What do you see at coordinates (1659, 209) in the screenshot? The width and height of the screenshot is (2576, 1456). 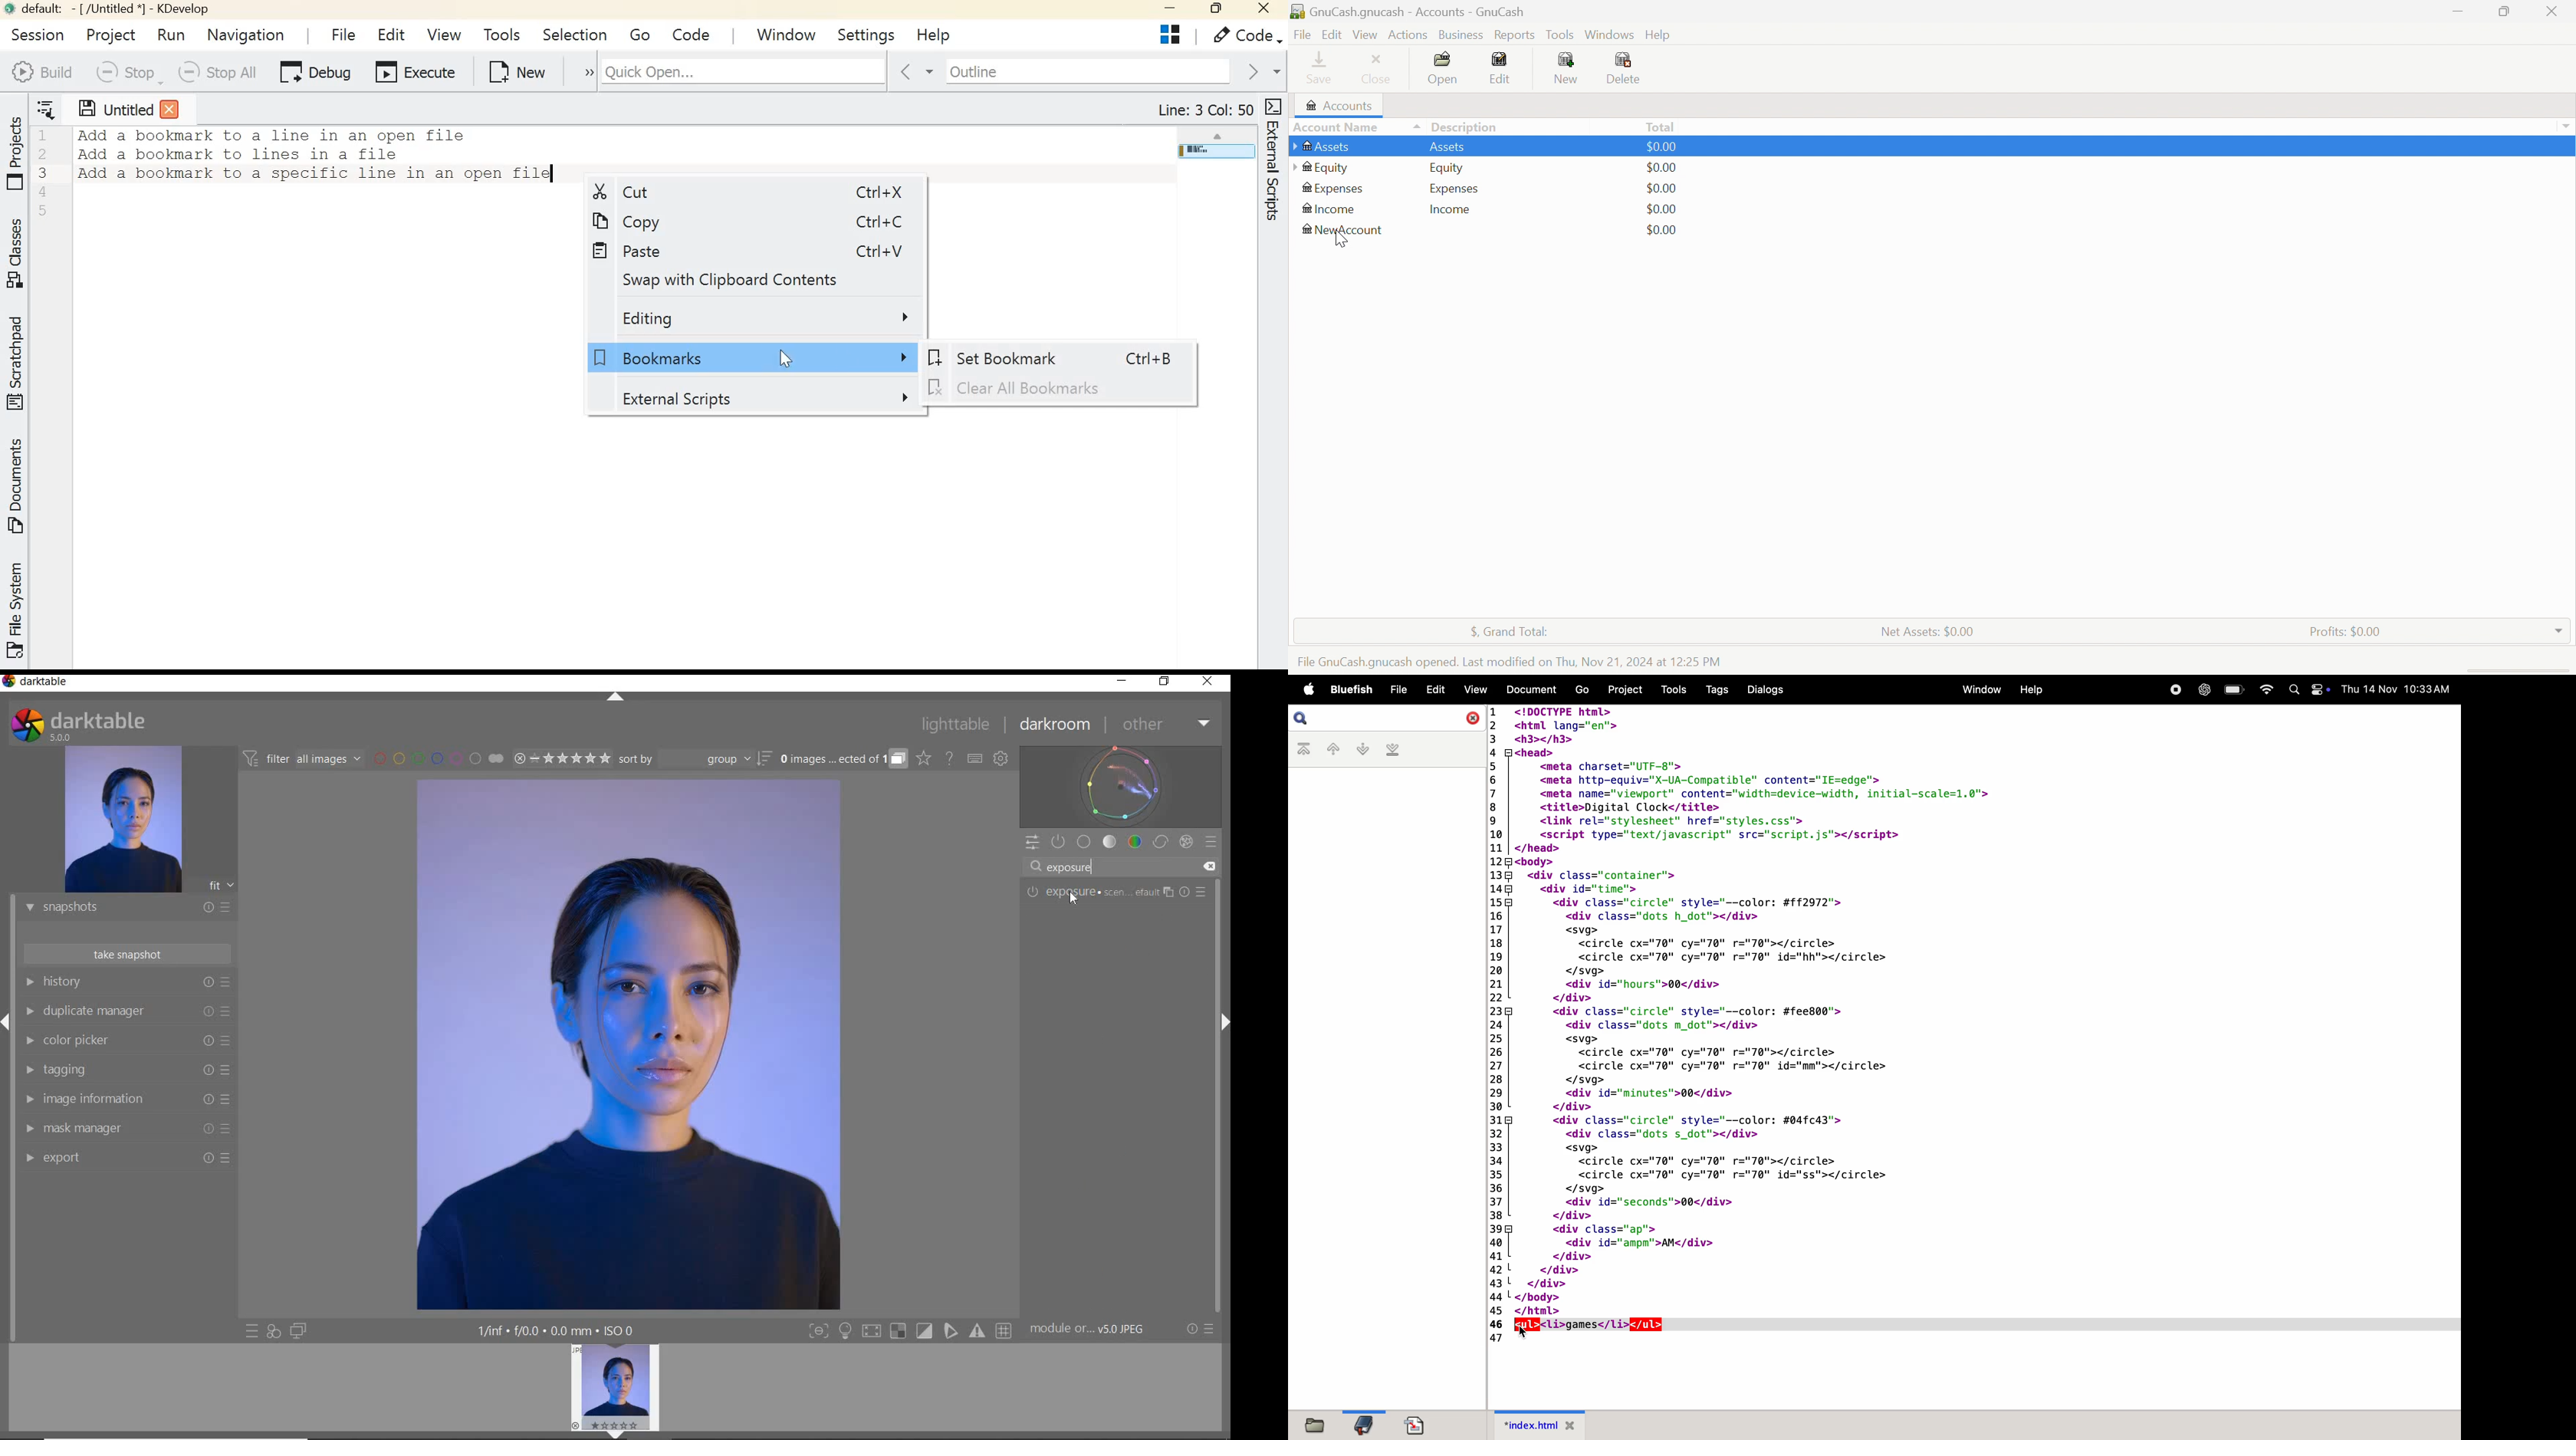 I see `$0.00` at bounding box center [1659, 209].